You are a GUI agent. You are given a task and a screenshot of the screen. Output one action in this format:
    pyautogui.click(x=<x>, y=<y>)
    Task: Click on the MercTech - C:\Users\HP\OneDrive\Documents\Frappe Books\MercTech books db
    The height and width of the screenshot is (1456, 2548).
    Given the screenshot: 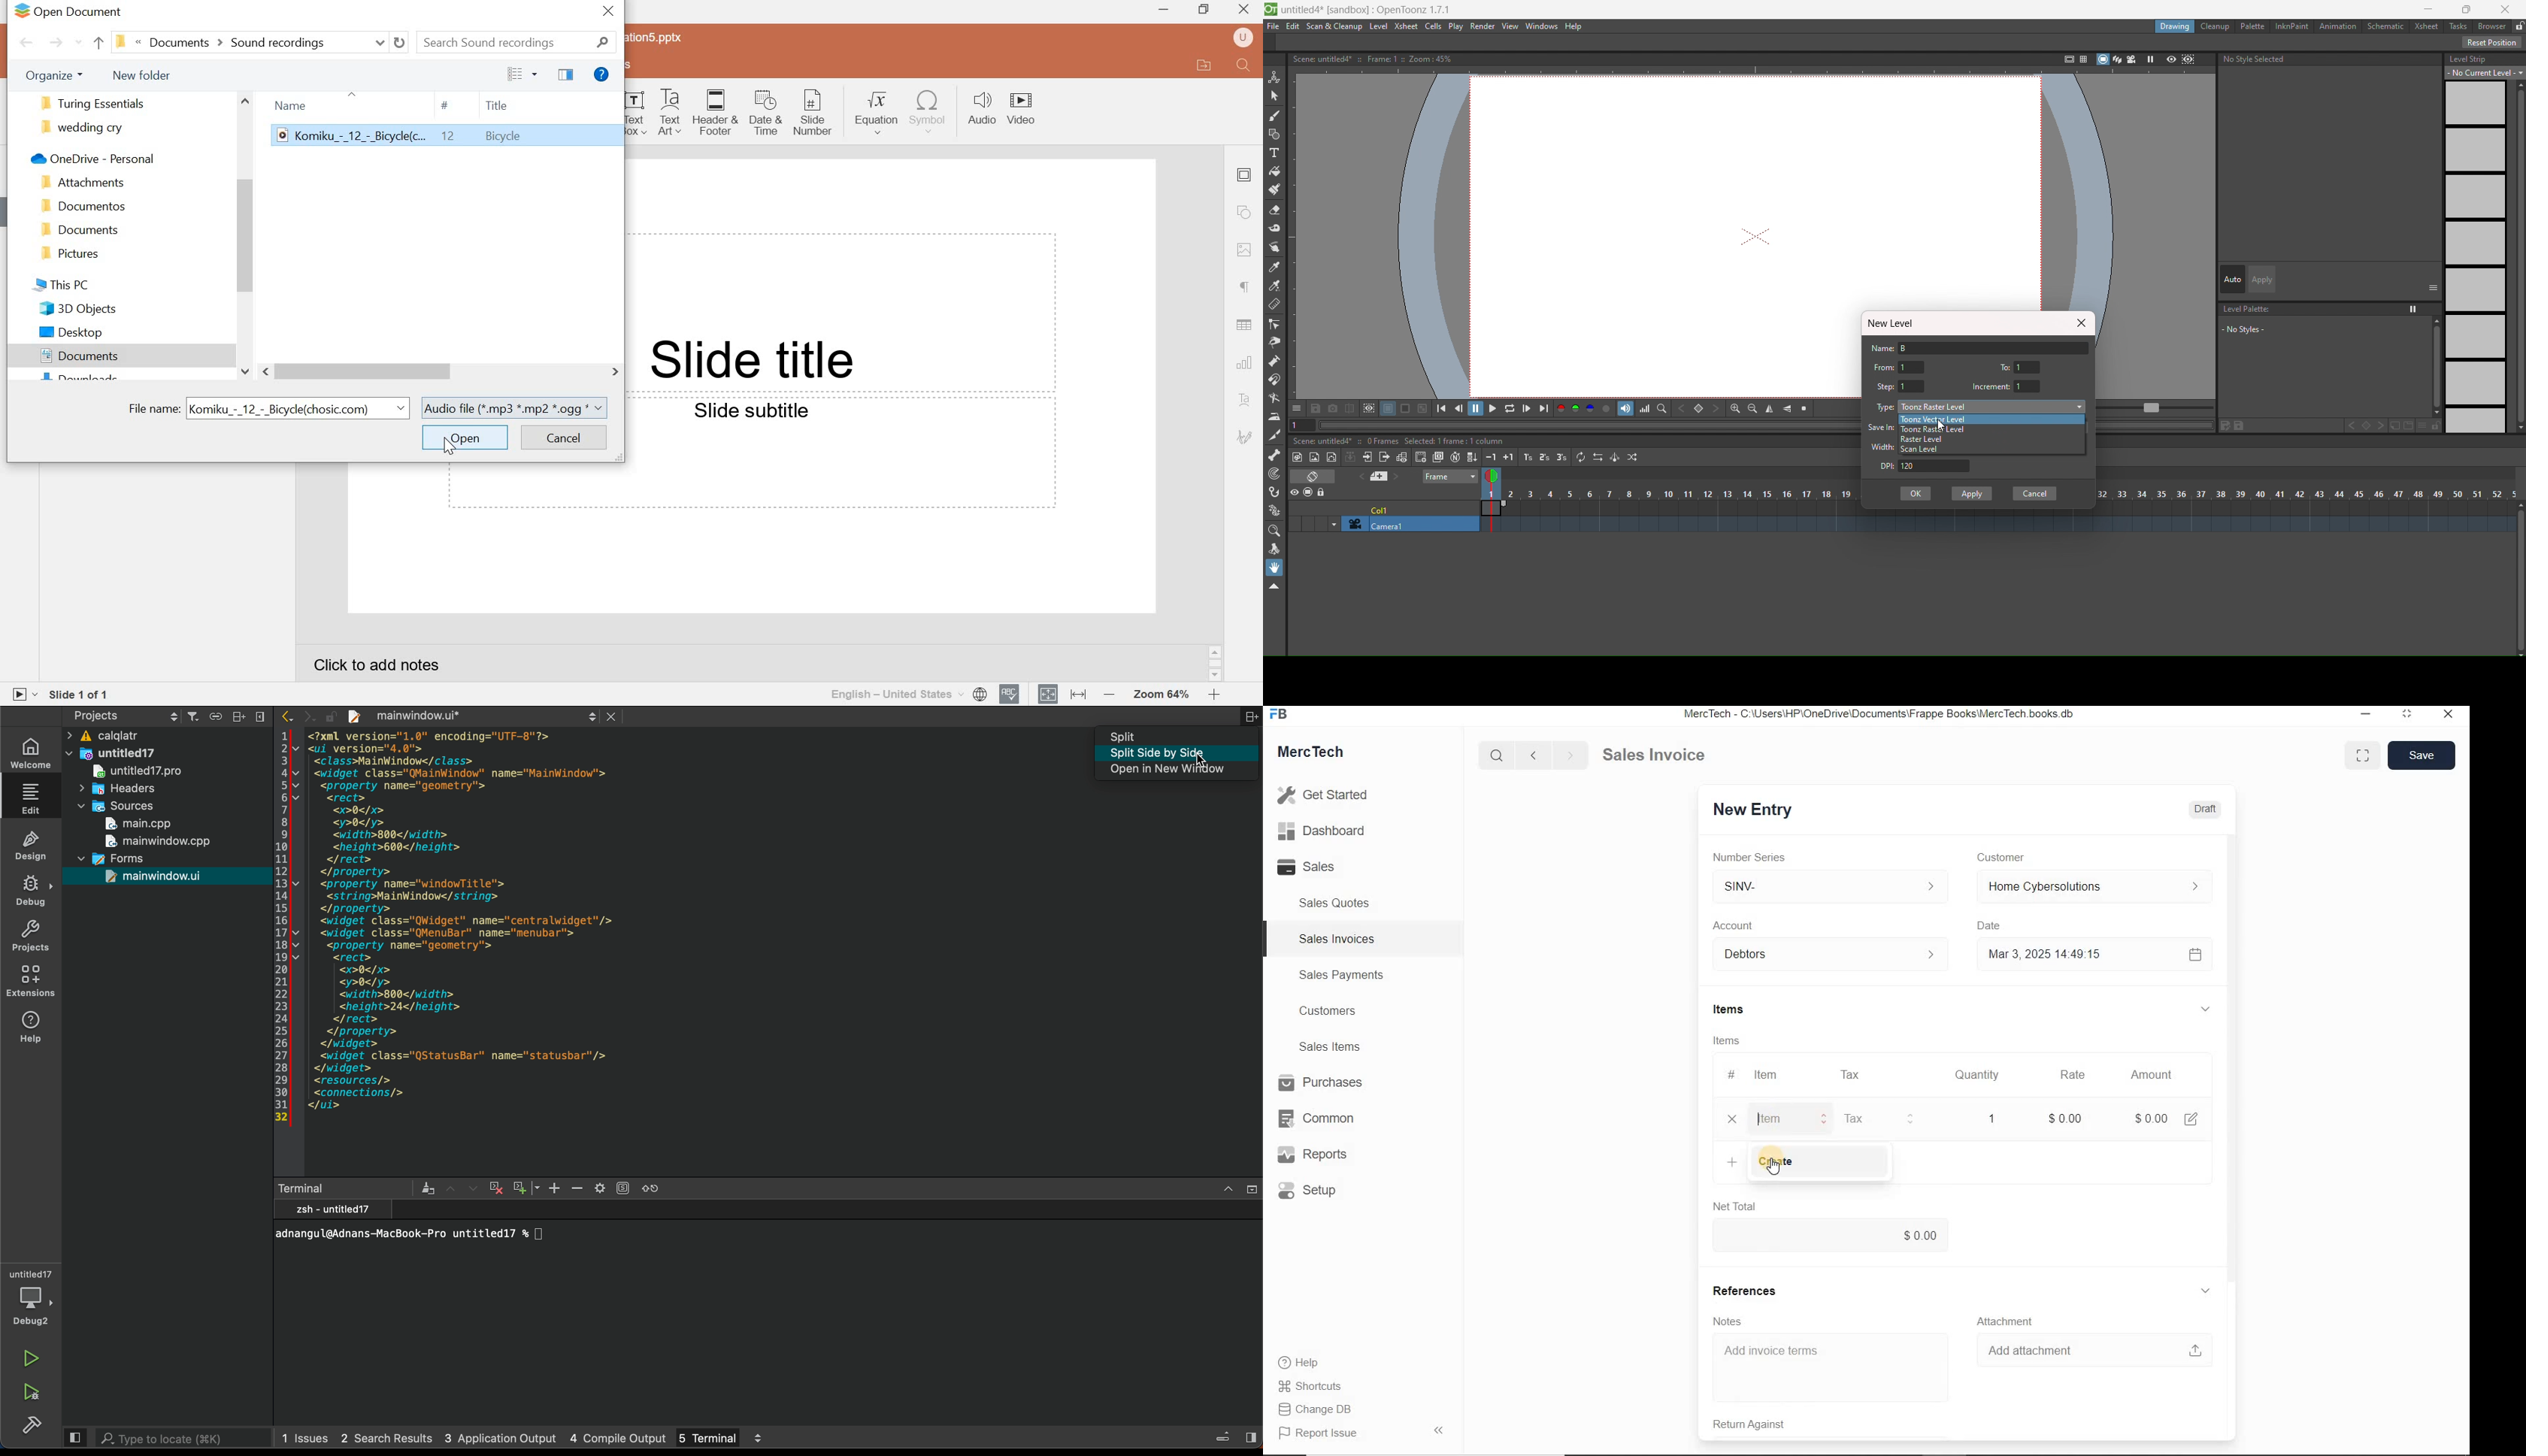 What is the action you would take?
    pyautogui.click(x=1881, y=714)
    